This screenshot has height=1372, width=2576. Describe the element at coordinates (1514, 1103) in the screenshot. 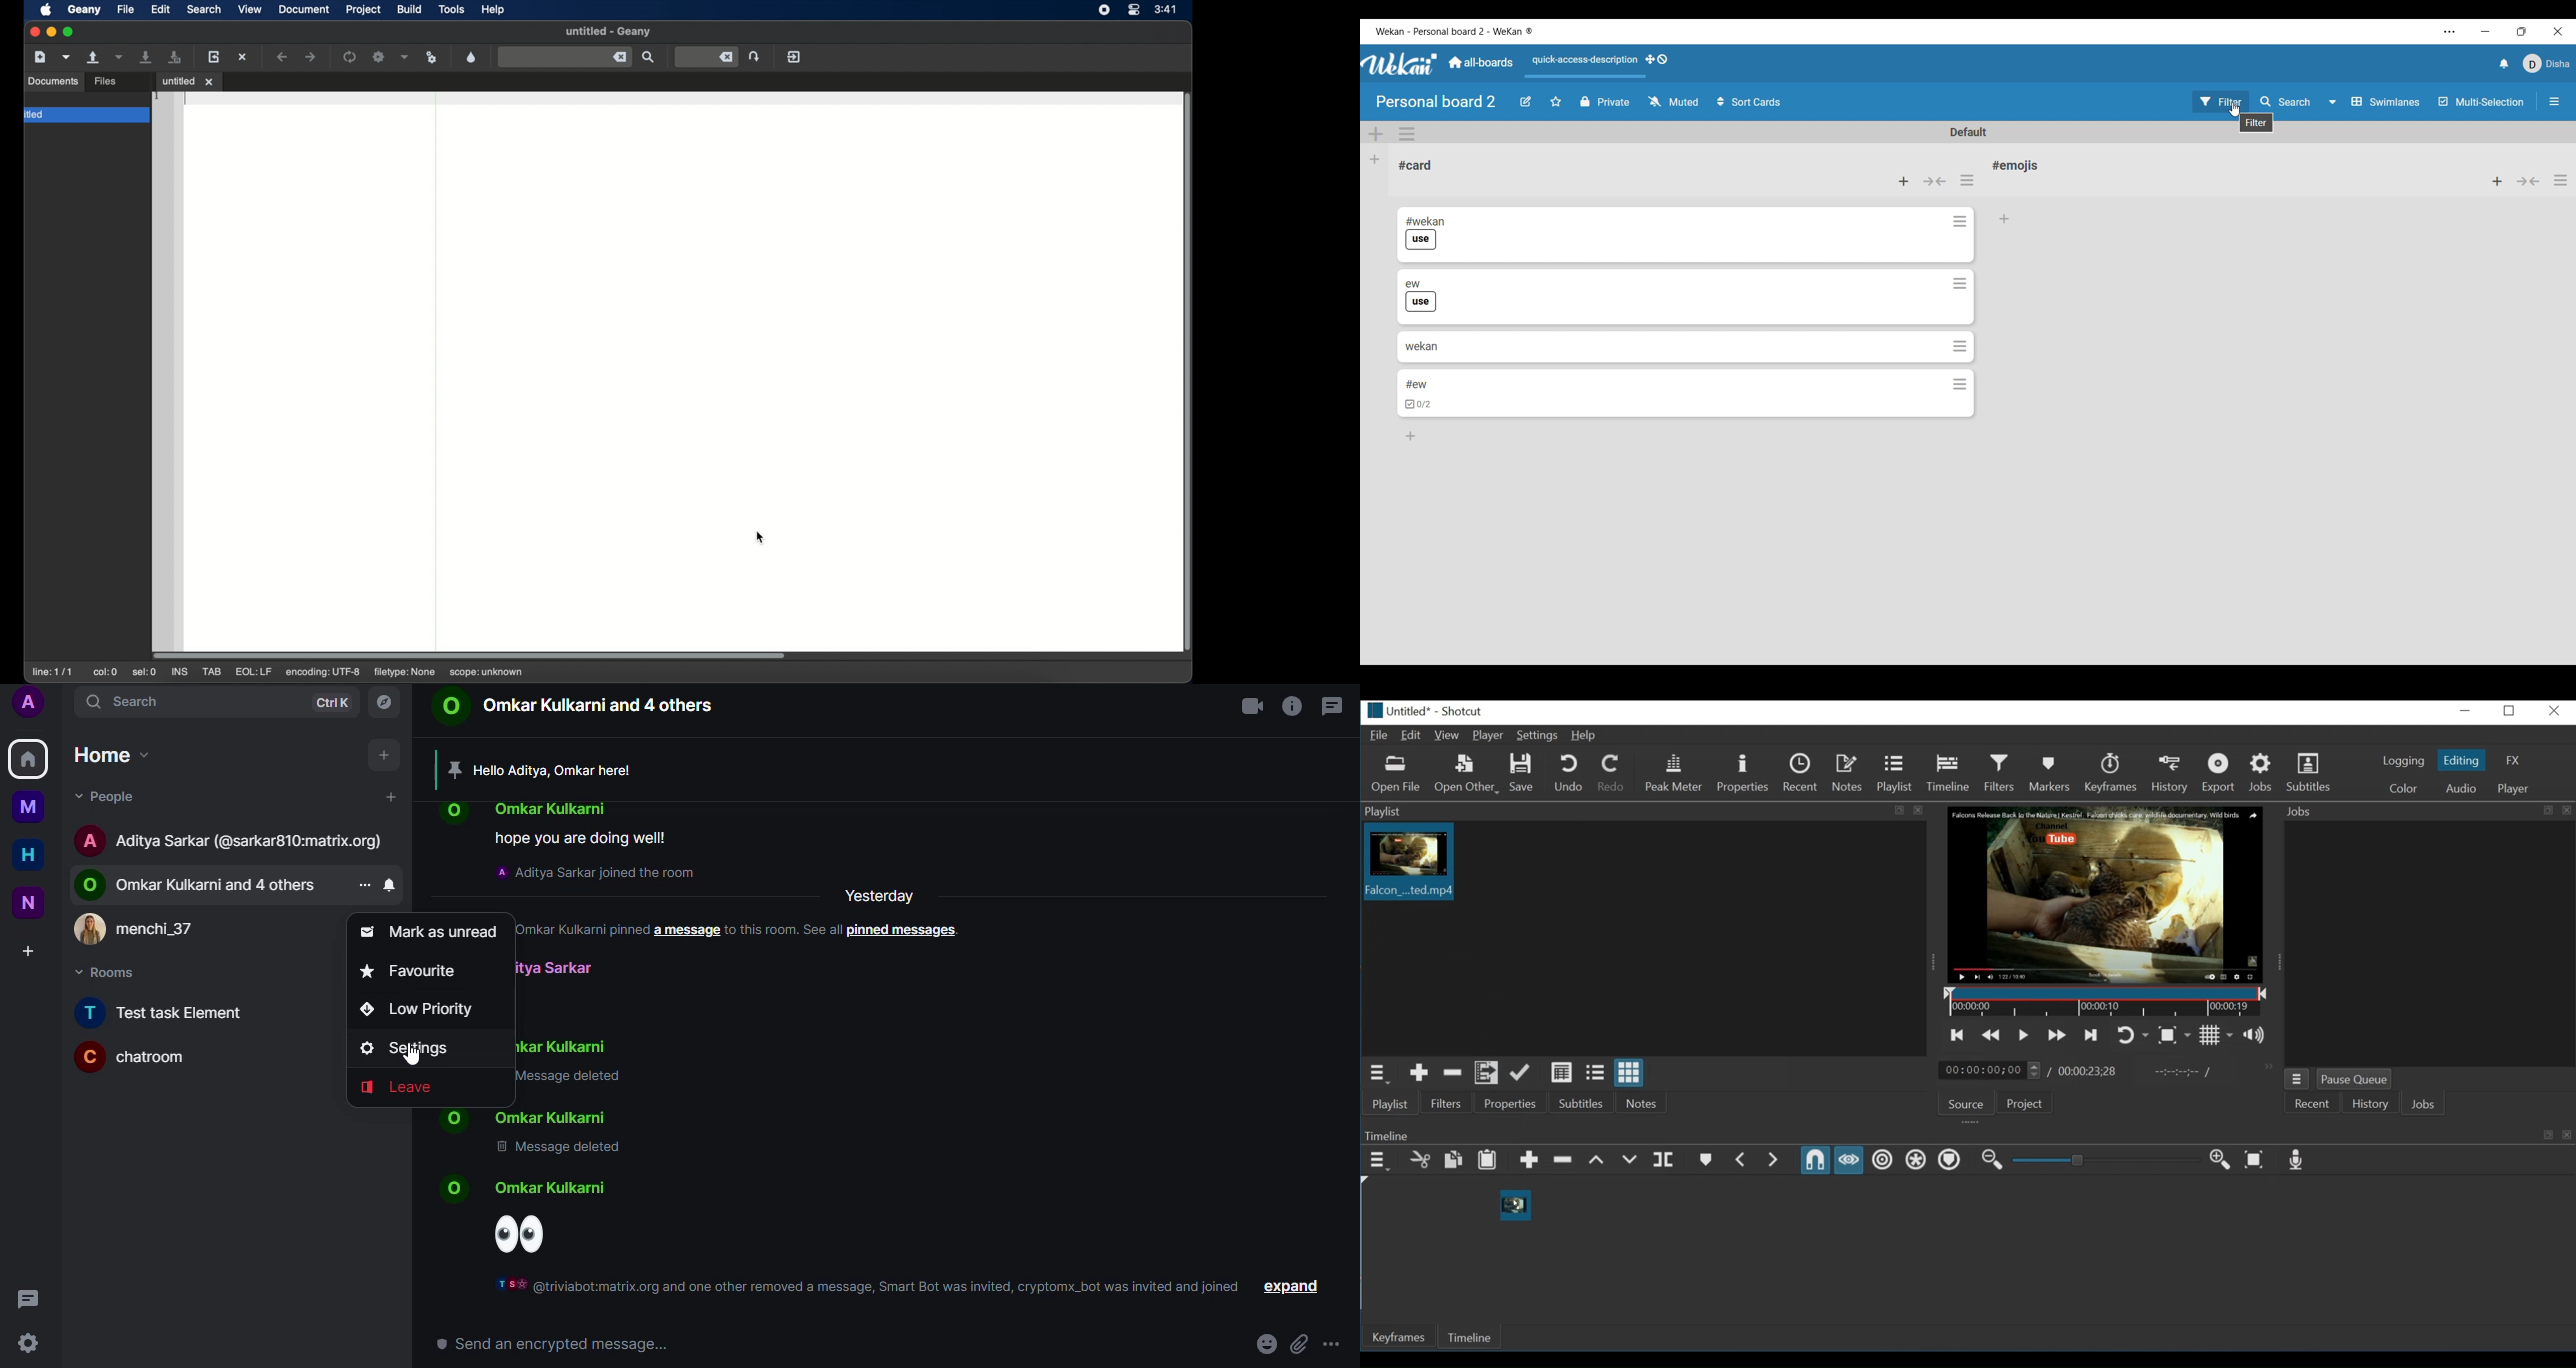

I see `Properties` at that location.